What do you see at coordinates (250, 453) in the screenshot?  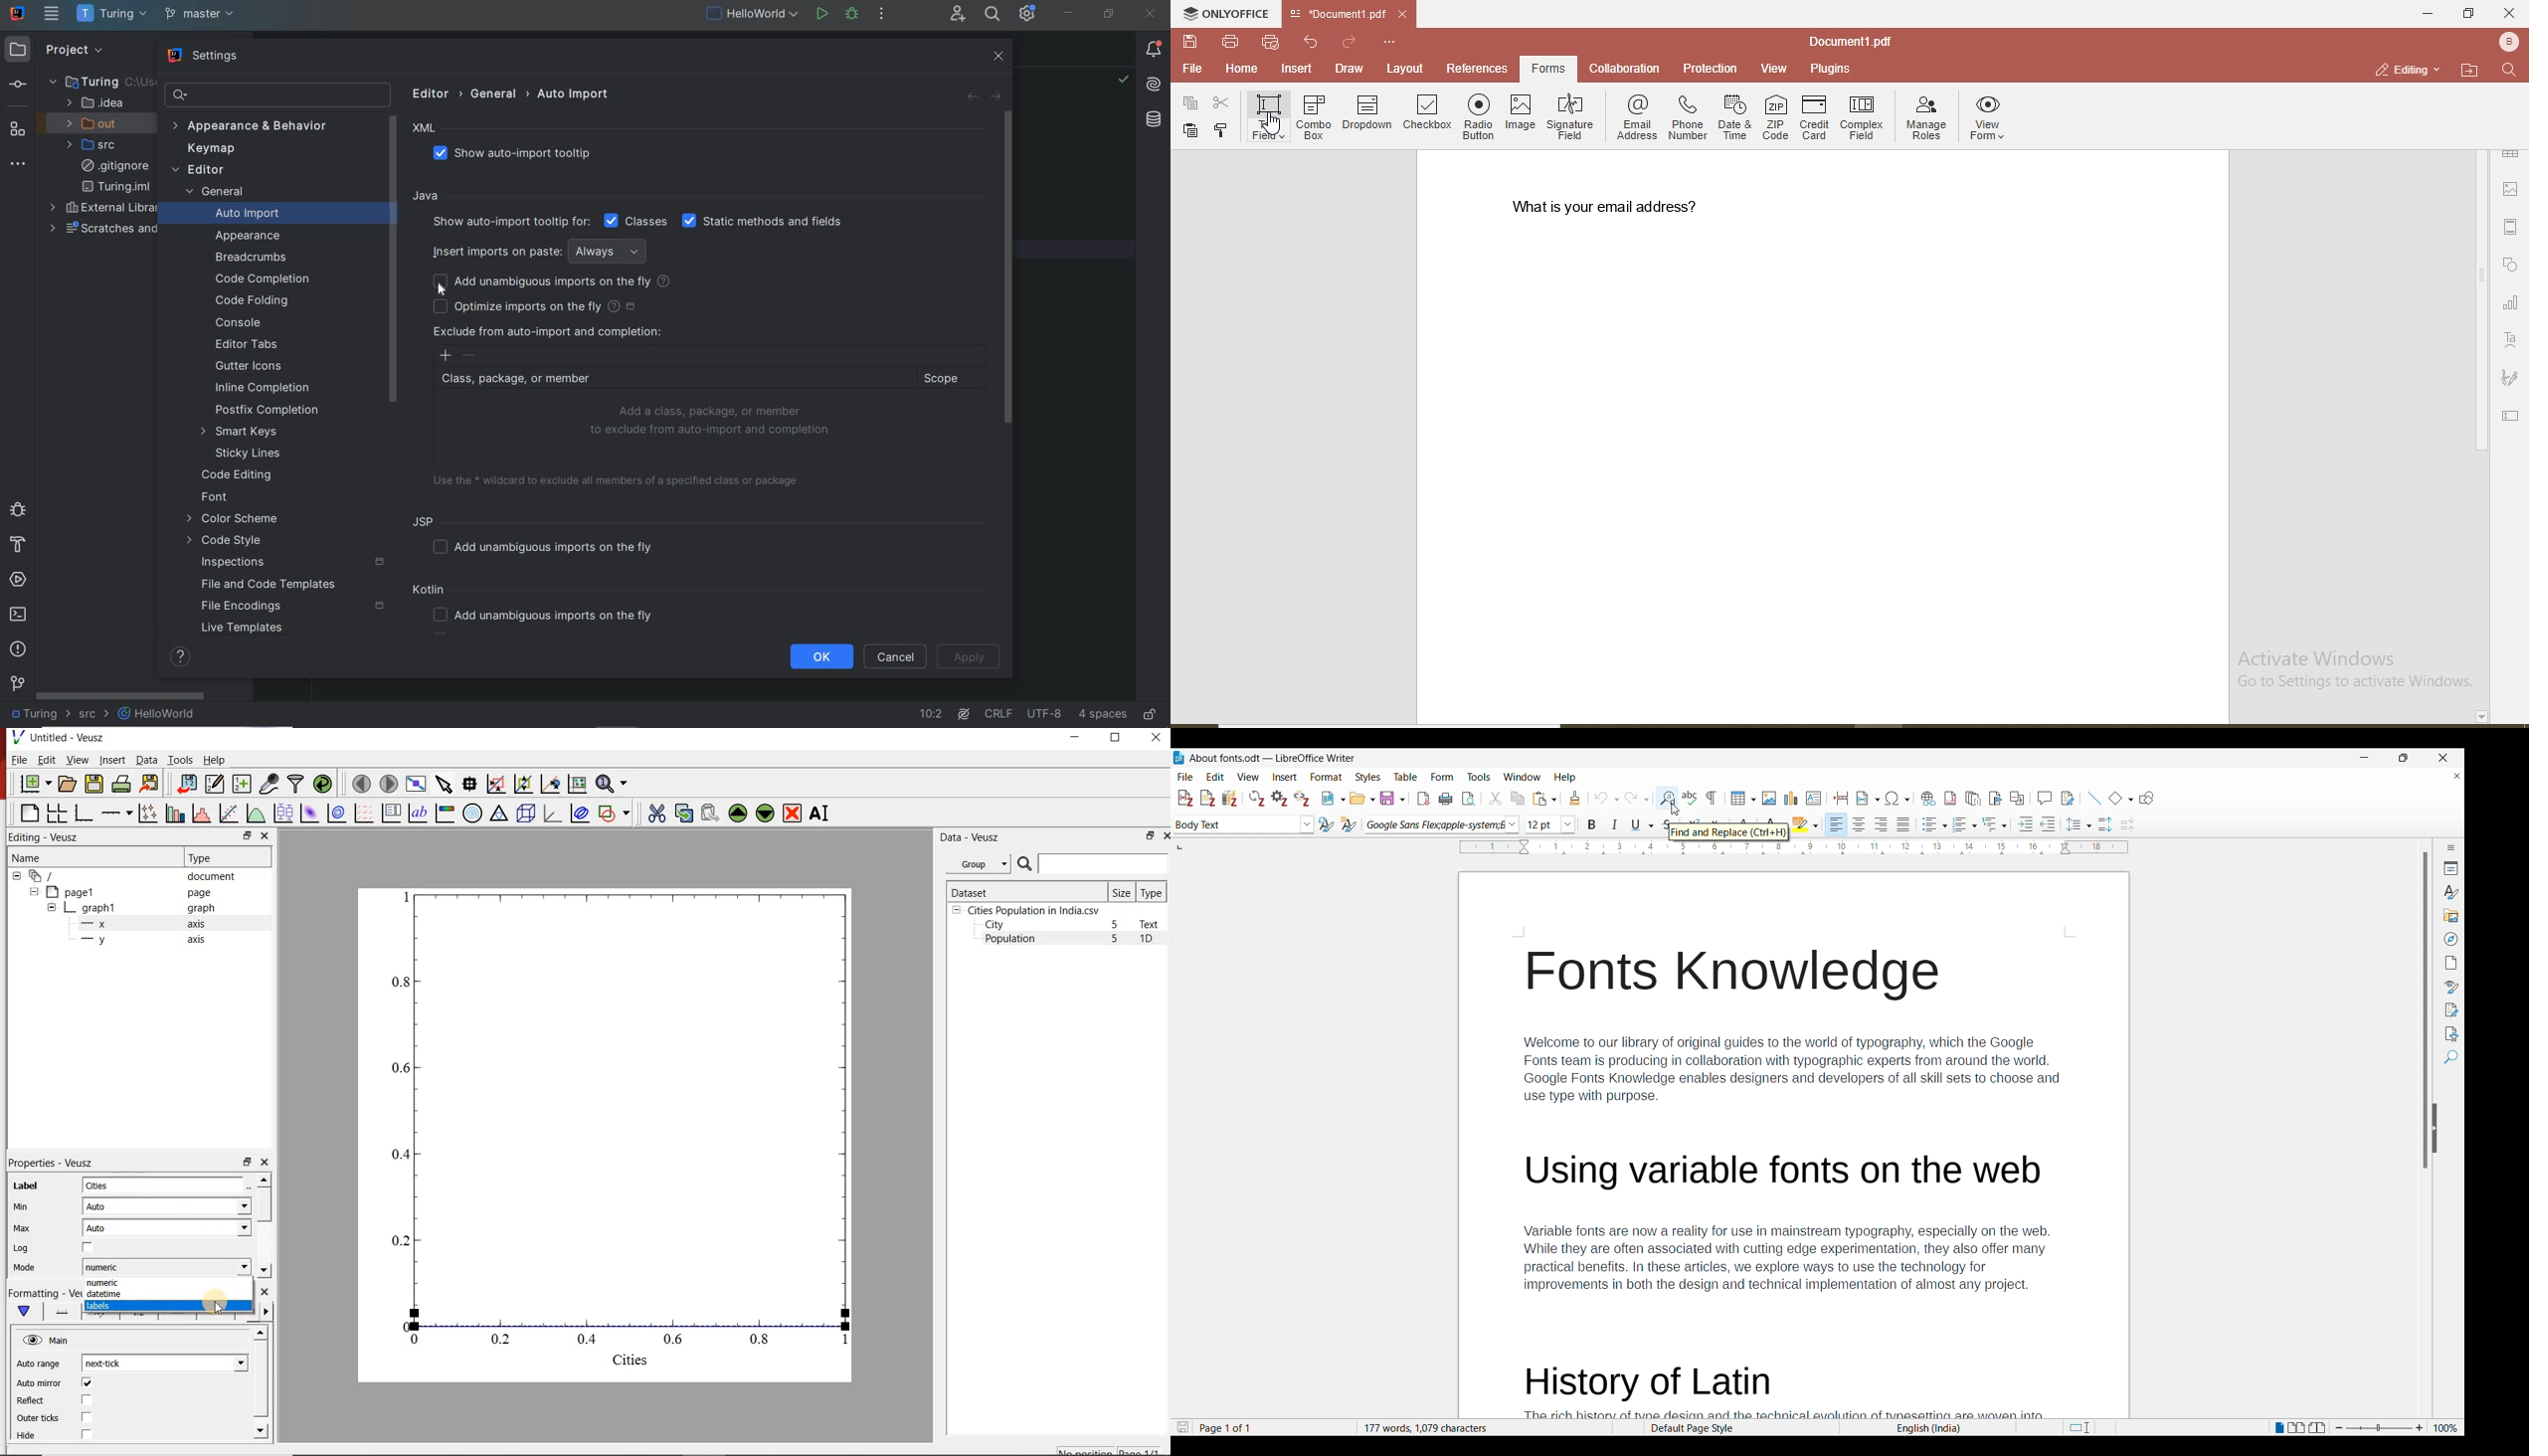 I see `STICKY LINES` at bounding box center [250, 453].